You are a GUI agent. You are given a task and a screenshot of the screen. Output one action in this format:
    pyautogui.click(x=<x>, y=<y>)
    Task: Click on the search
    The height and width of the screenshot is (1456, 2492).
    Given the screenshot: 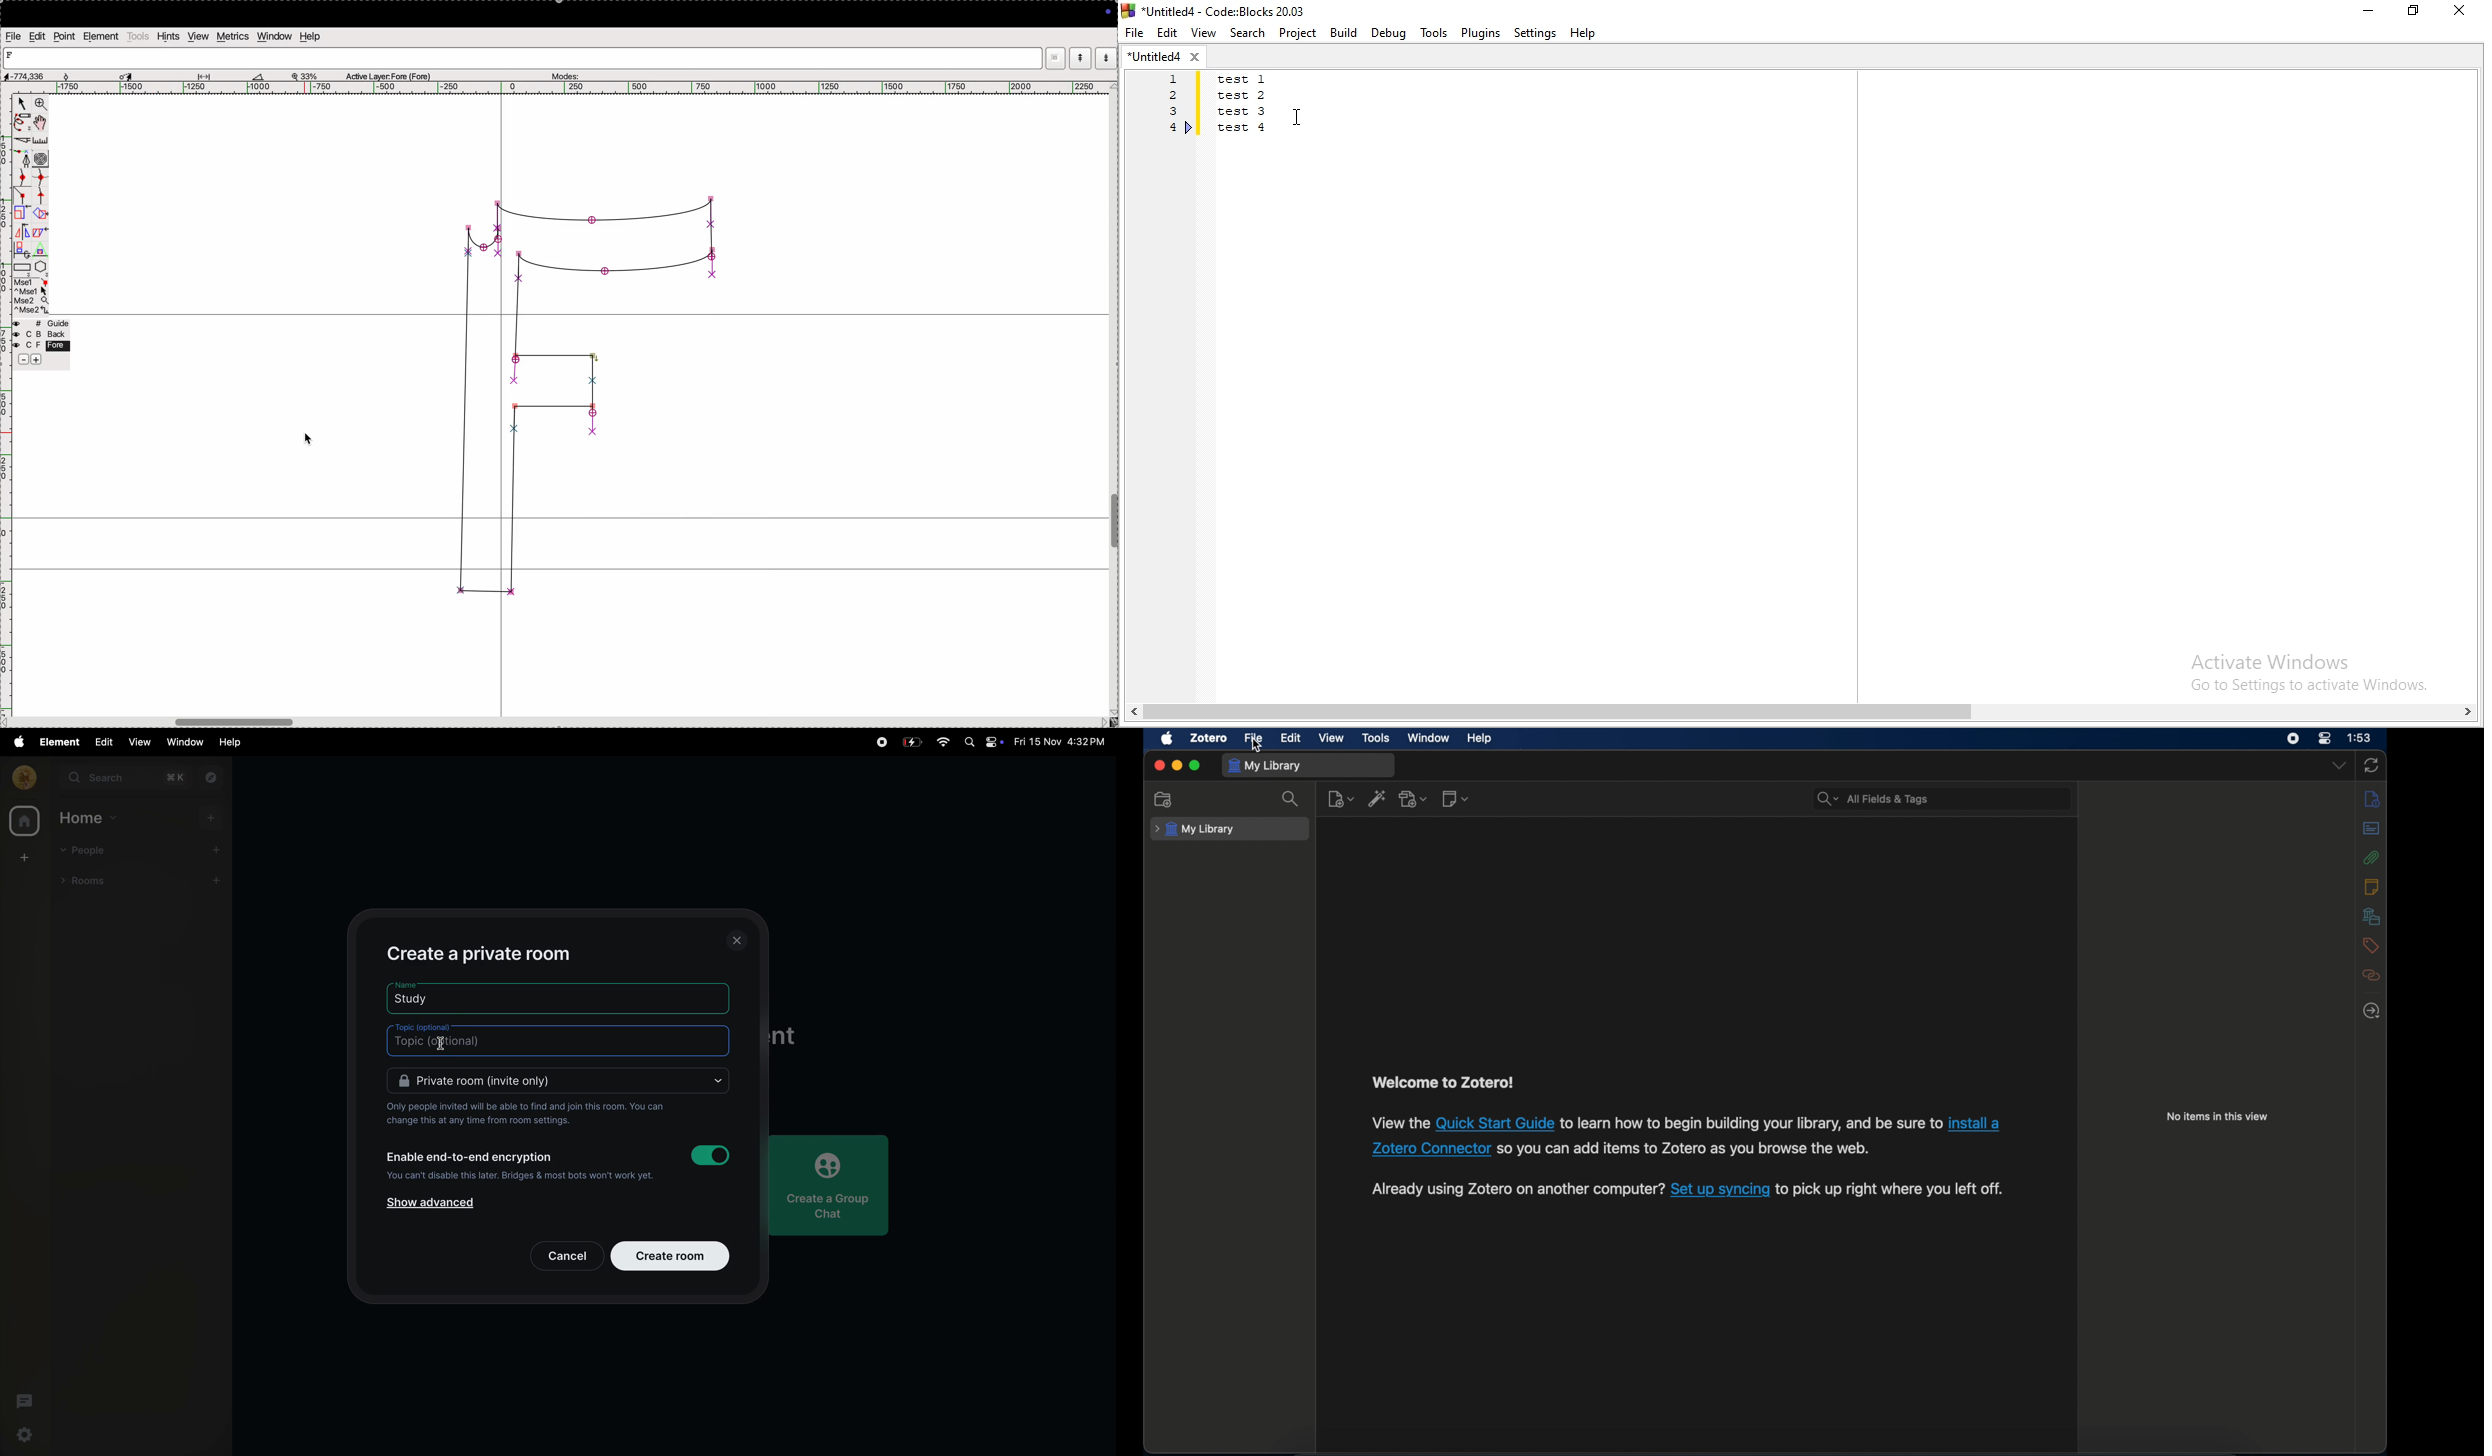 What is the action you would take?
    pyautogui.click(x=1292, y=799)
    